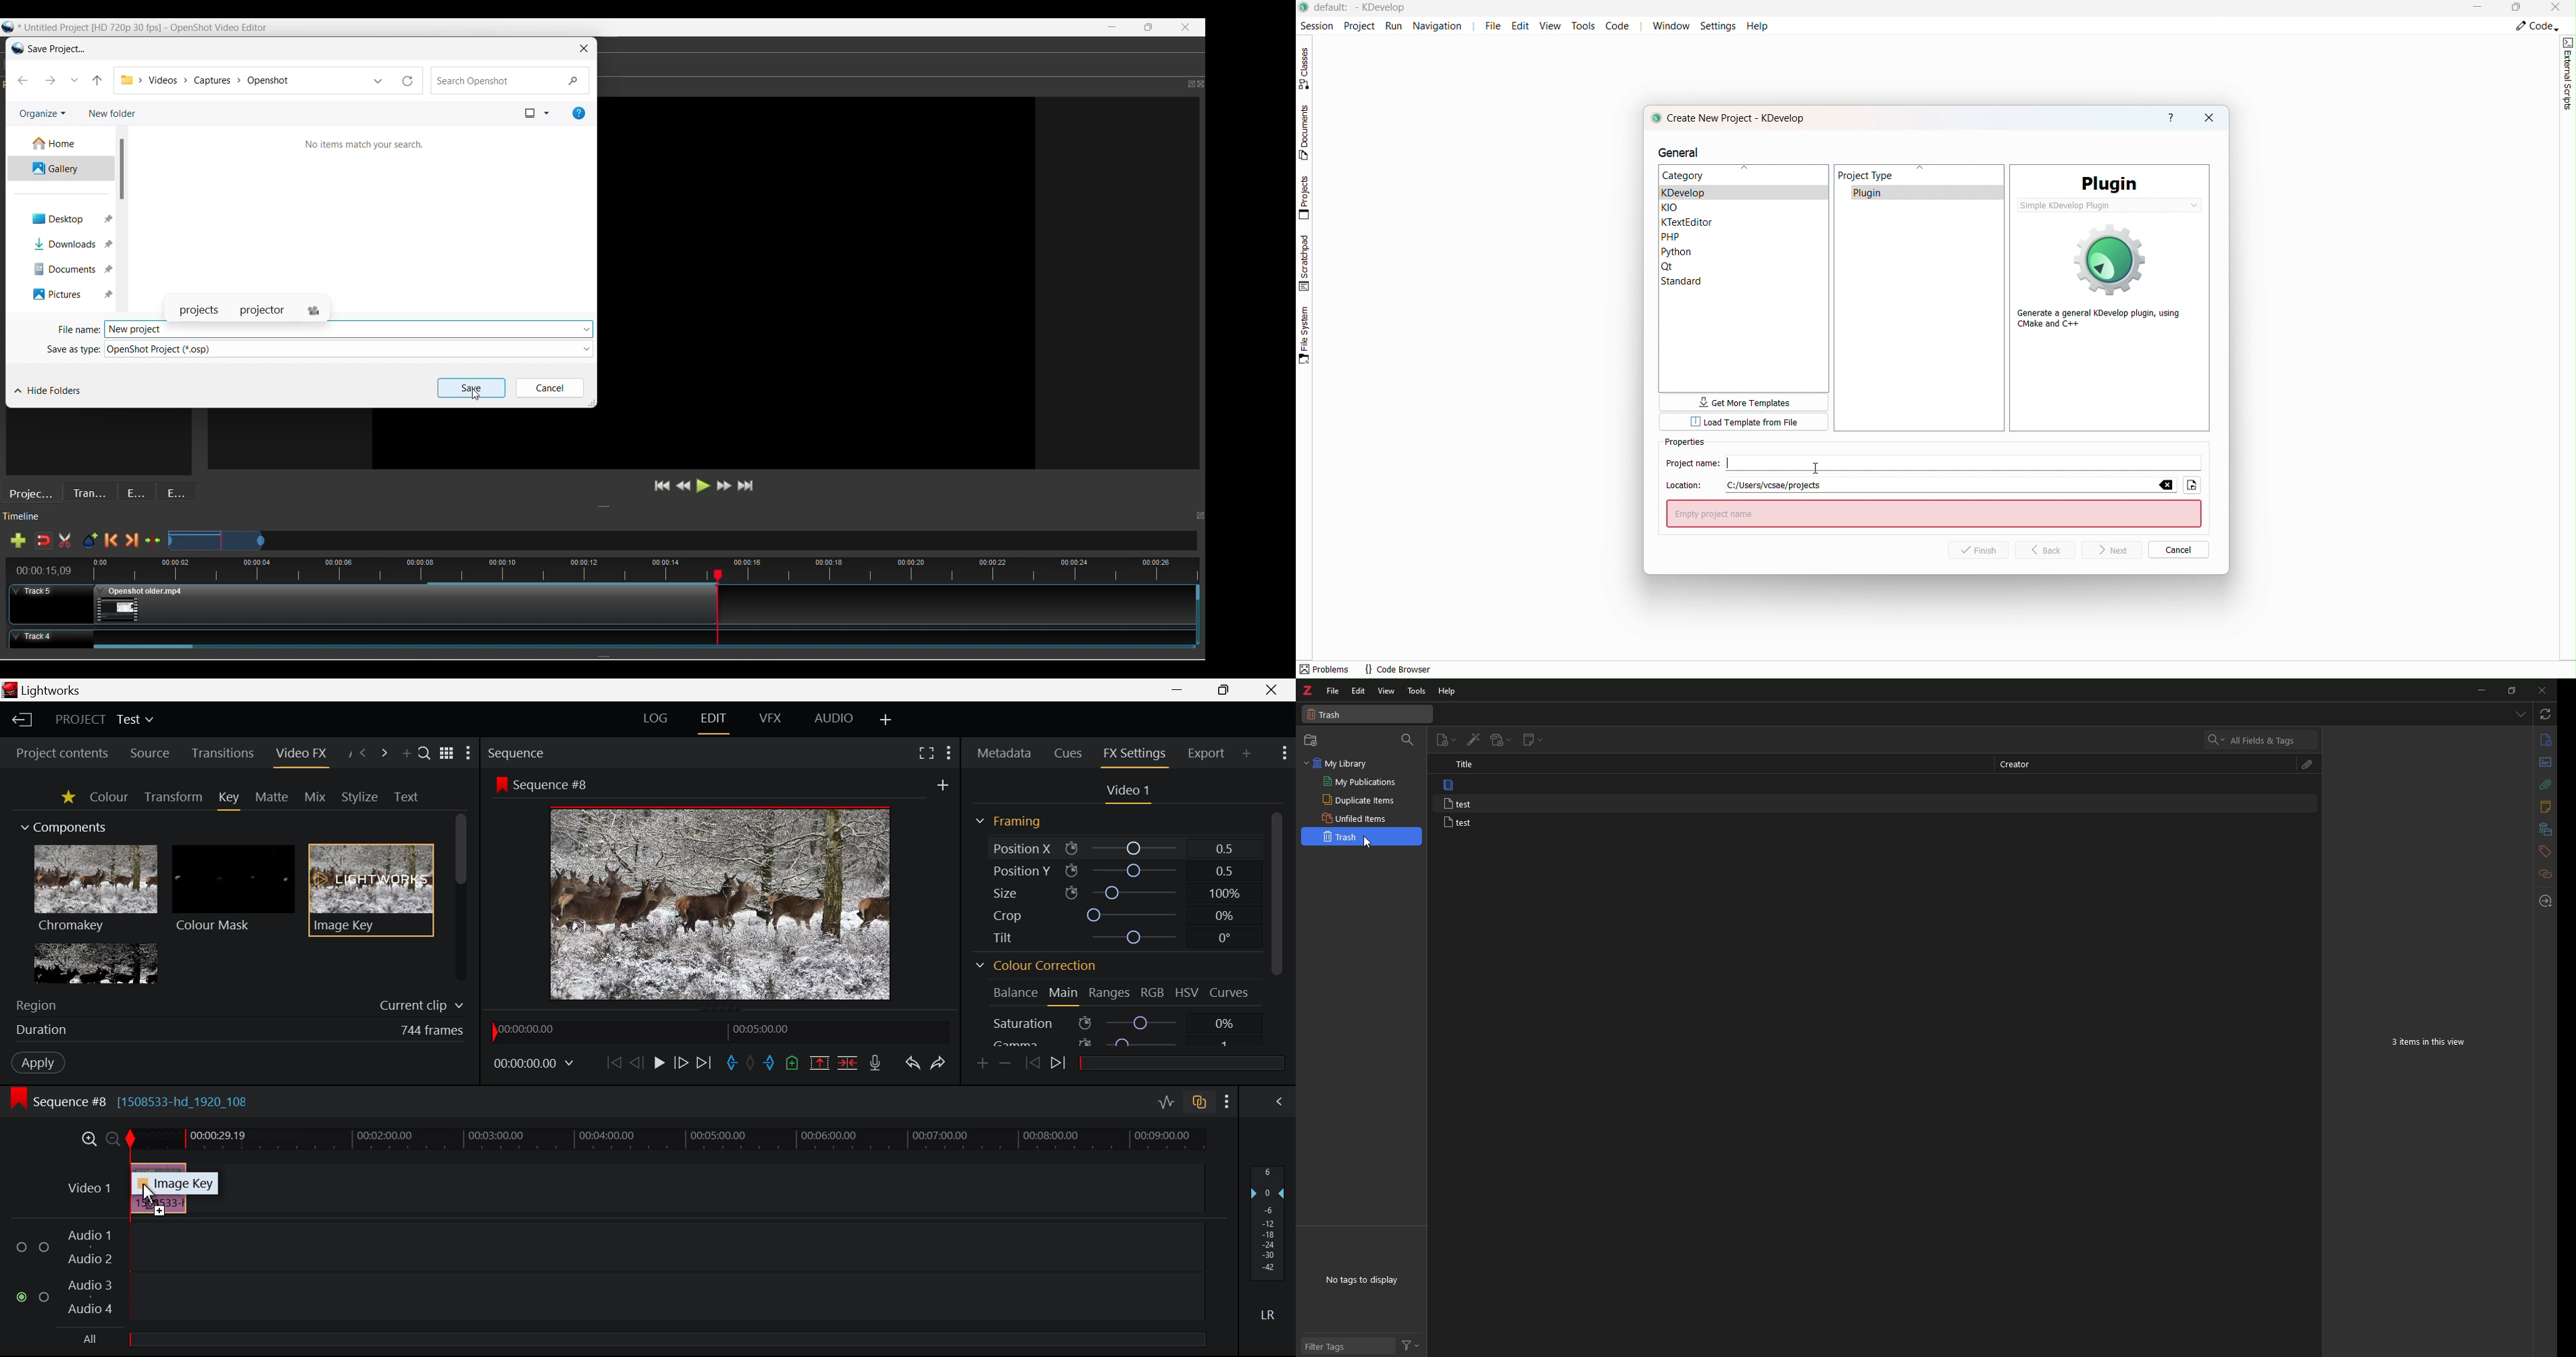 This screenshot has height=1372, width=2576. I want to click on Position Y, so click(1136, 872).